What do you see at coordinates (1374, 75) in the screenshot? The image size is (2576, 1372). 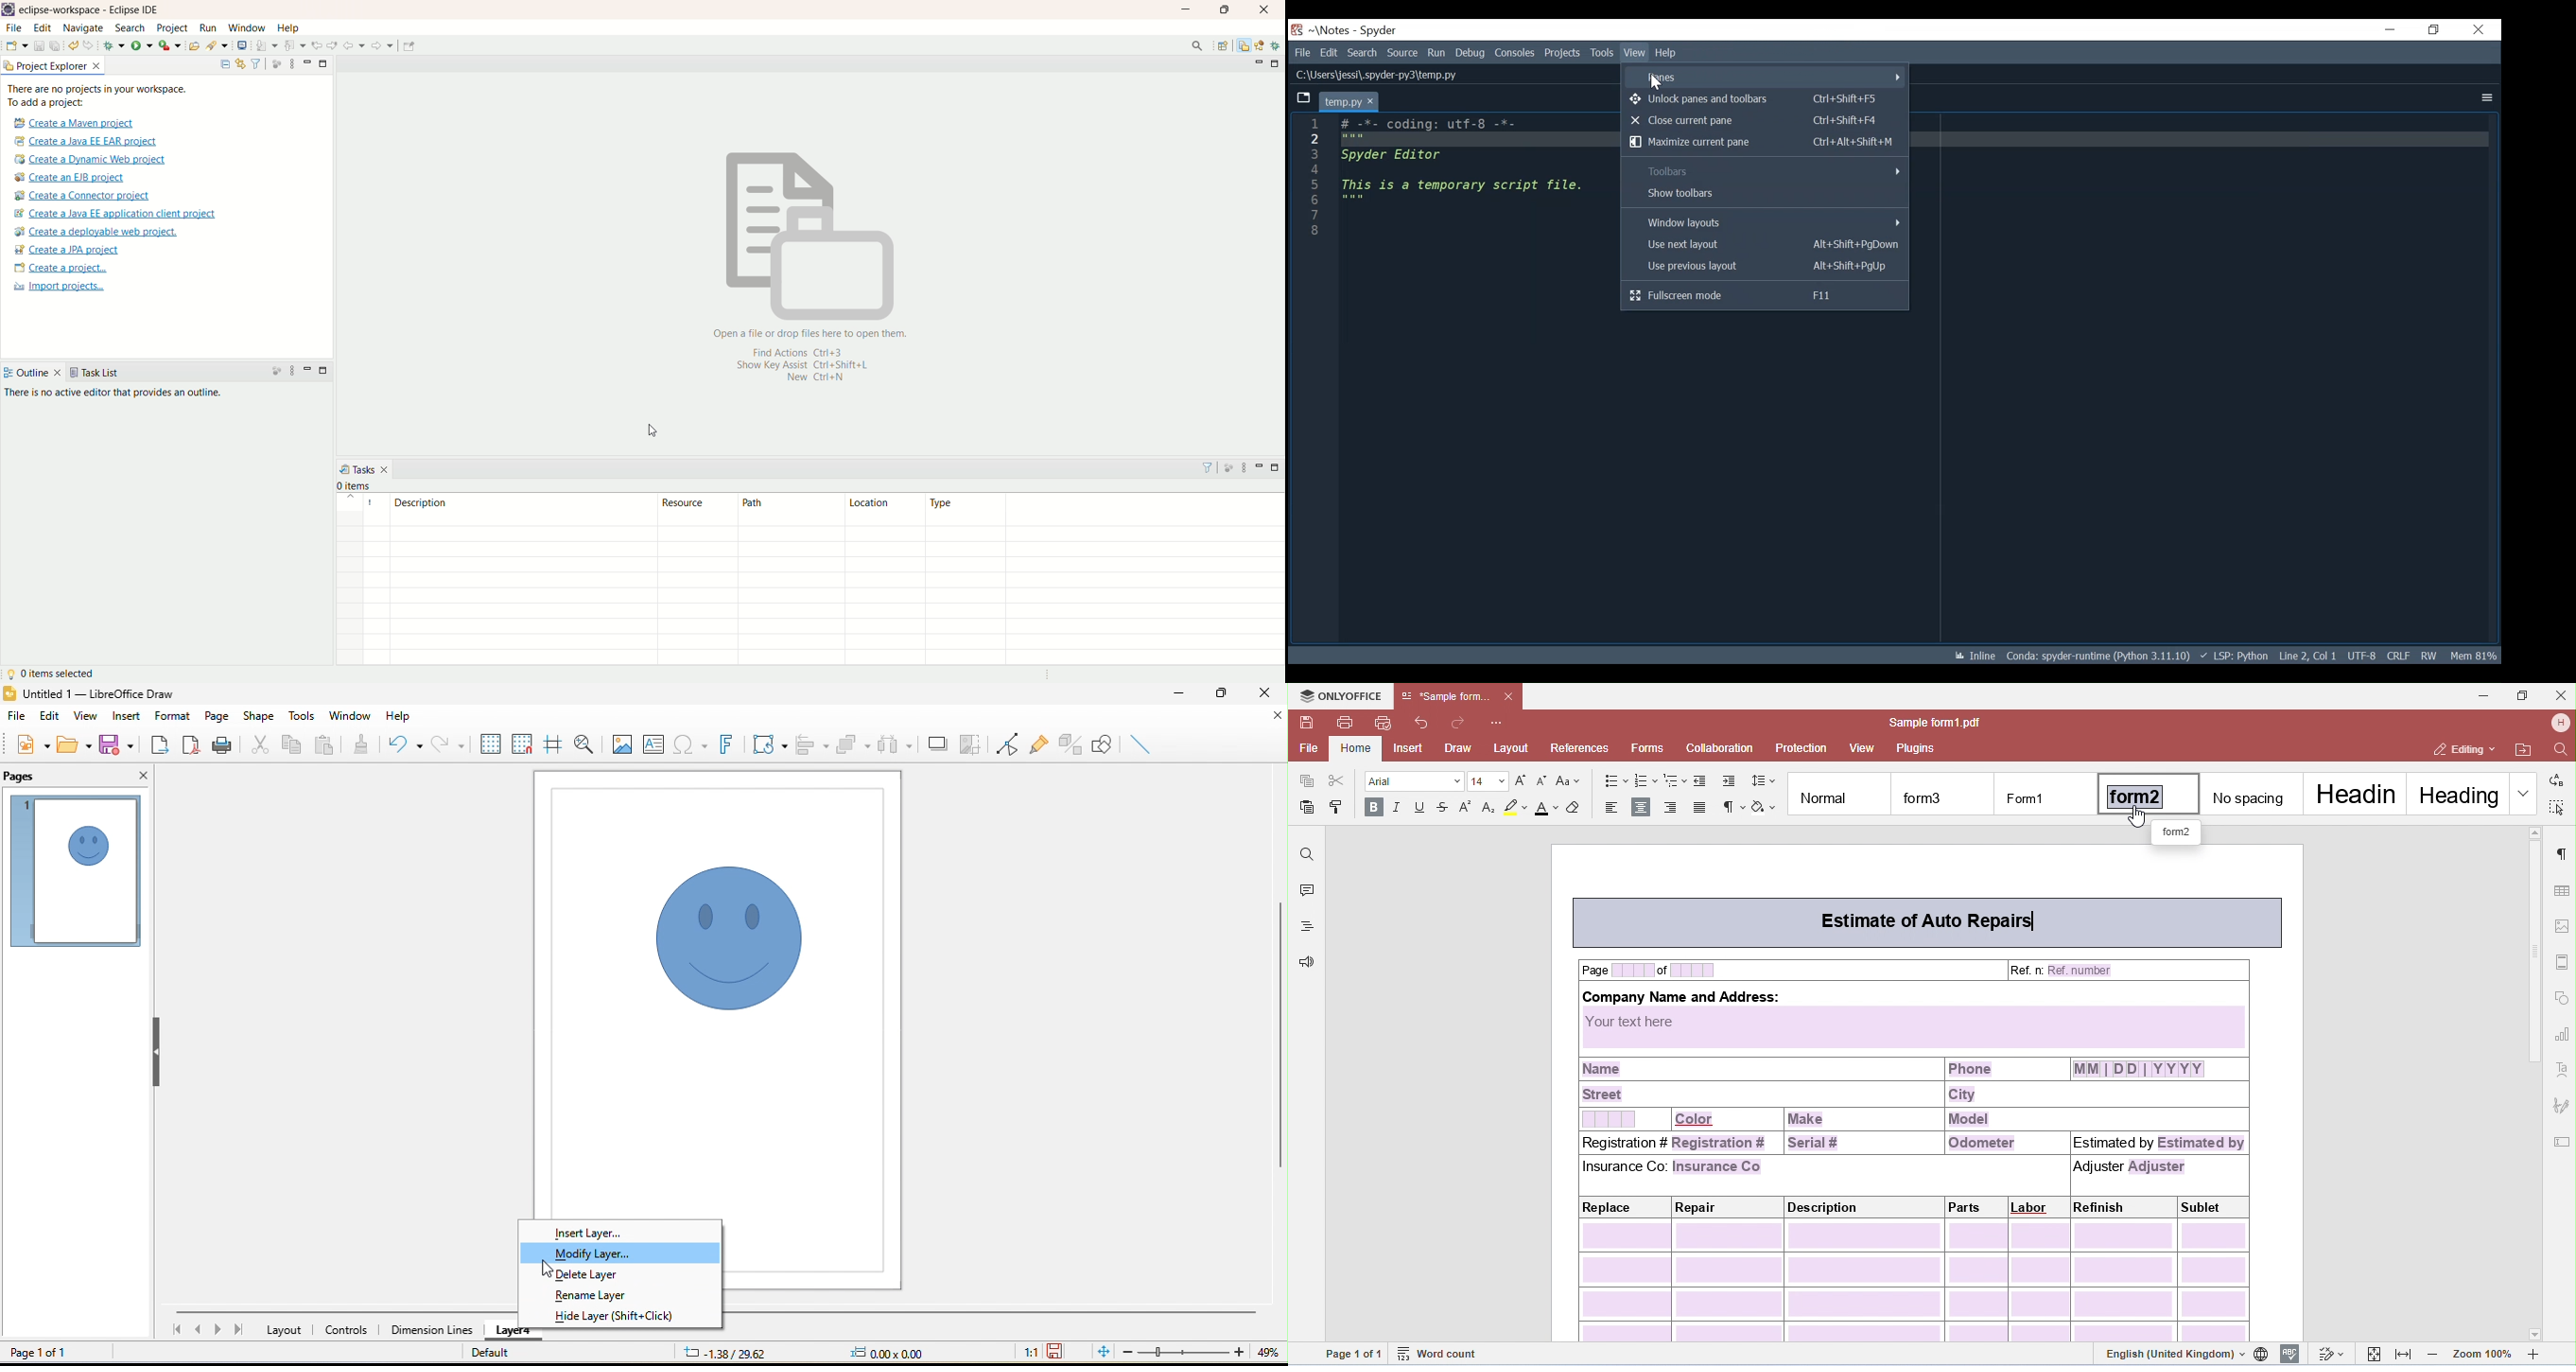 I see `File Path` at bounding box center [1374, 75].